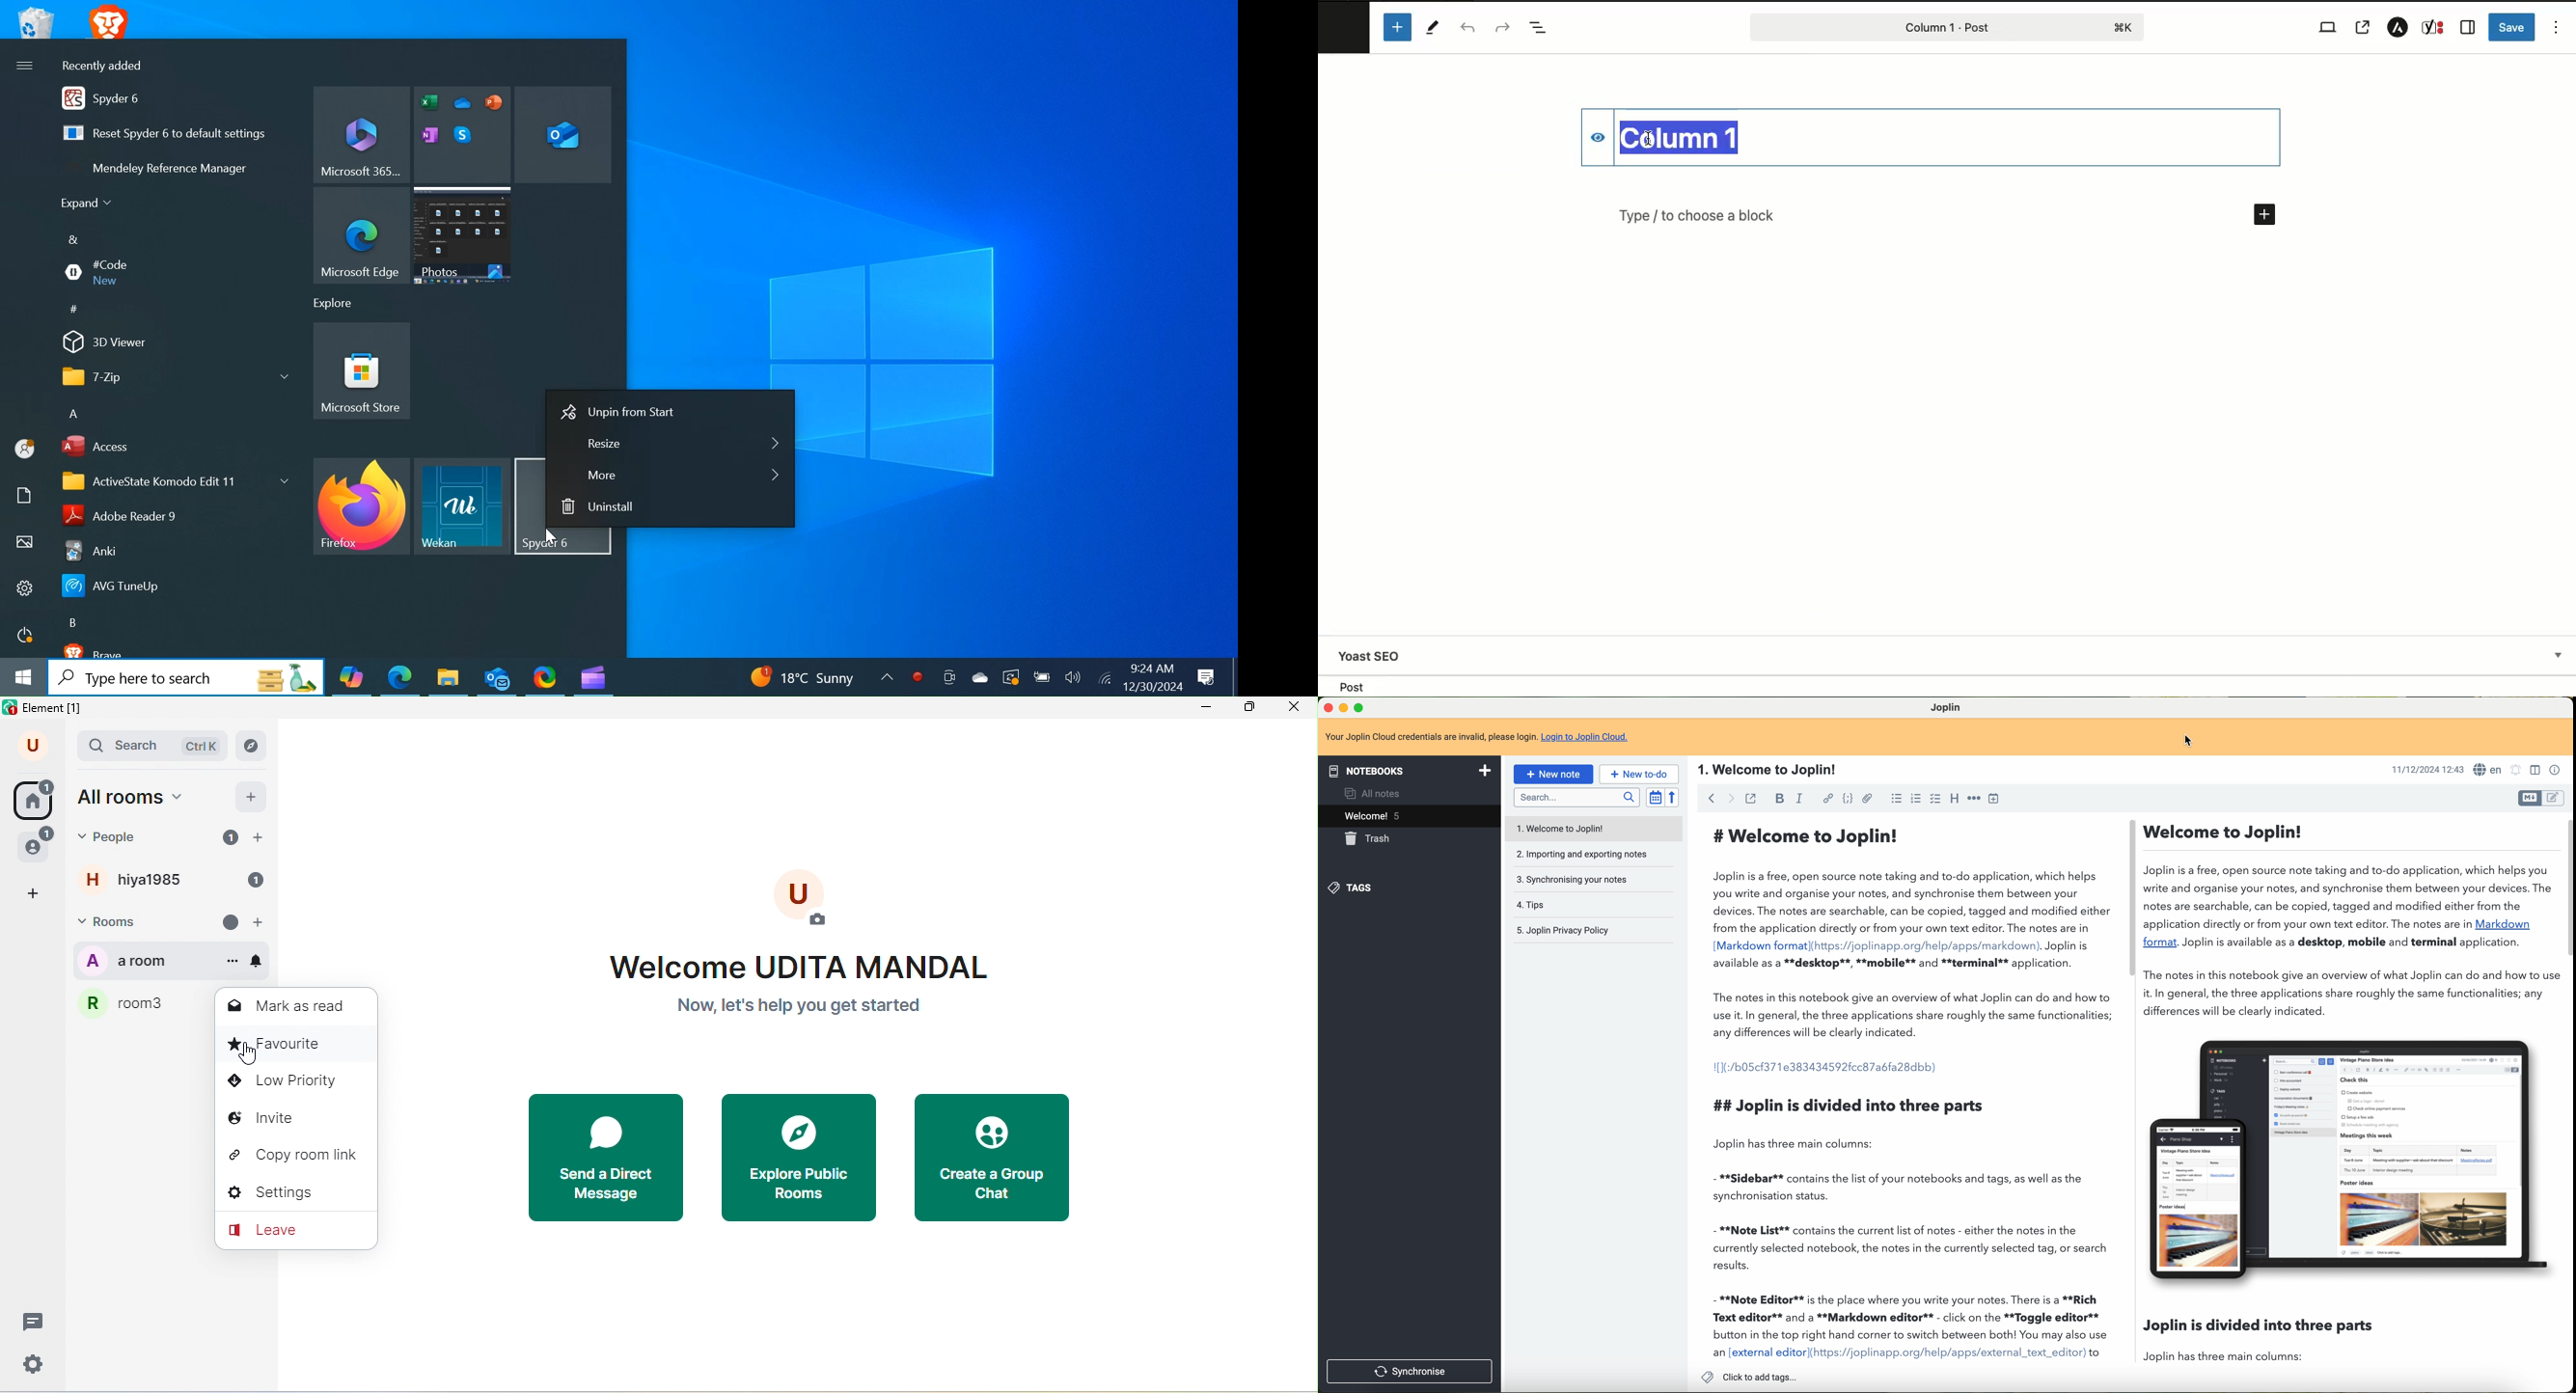 This screenshot has width=2576, height=1400. What do you see at coordinates (1593, 929) in the screenshot?
I see `Joplin privacy policy` at bounding box center [1593, 929].